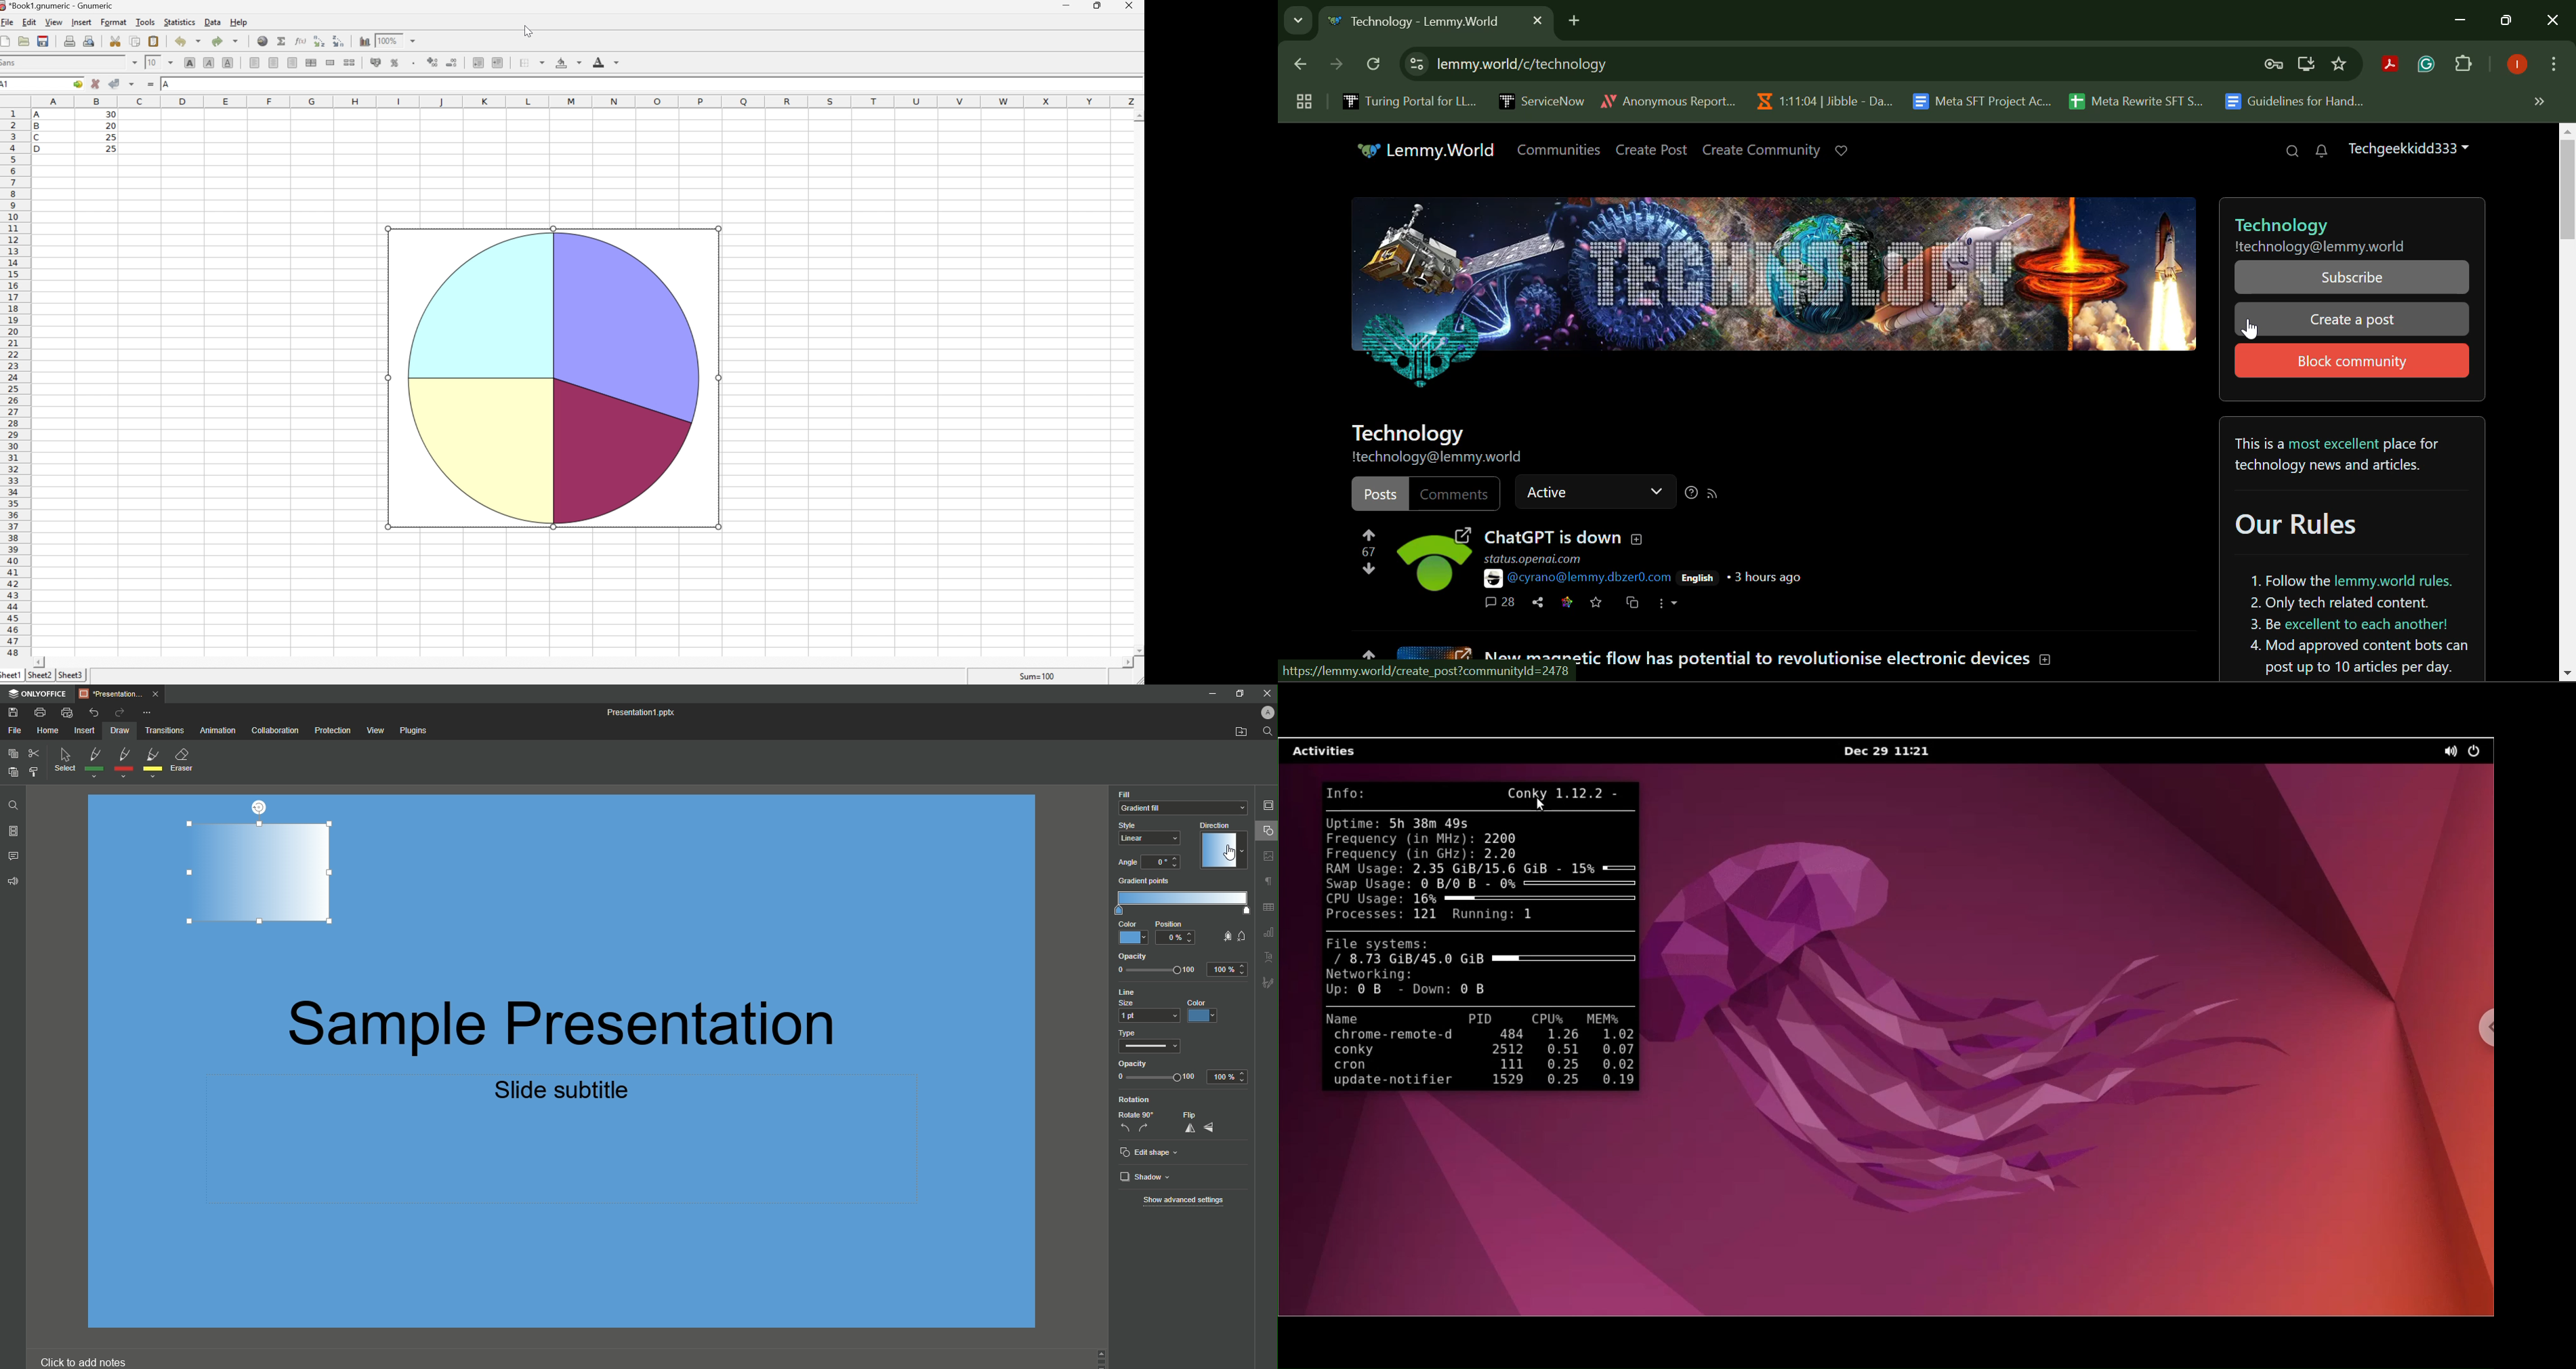 The image size is (2576, 1372). I want to click on Close Window, so click(2553, 22).